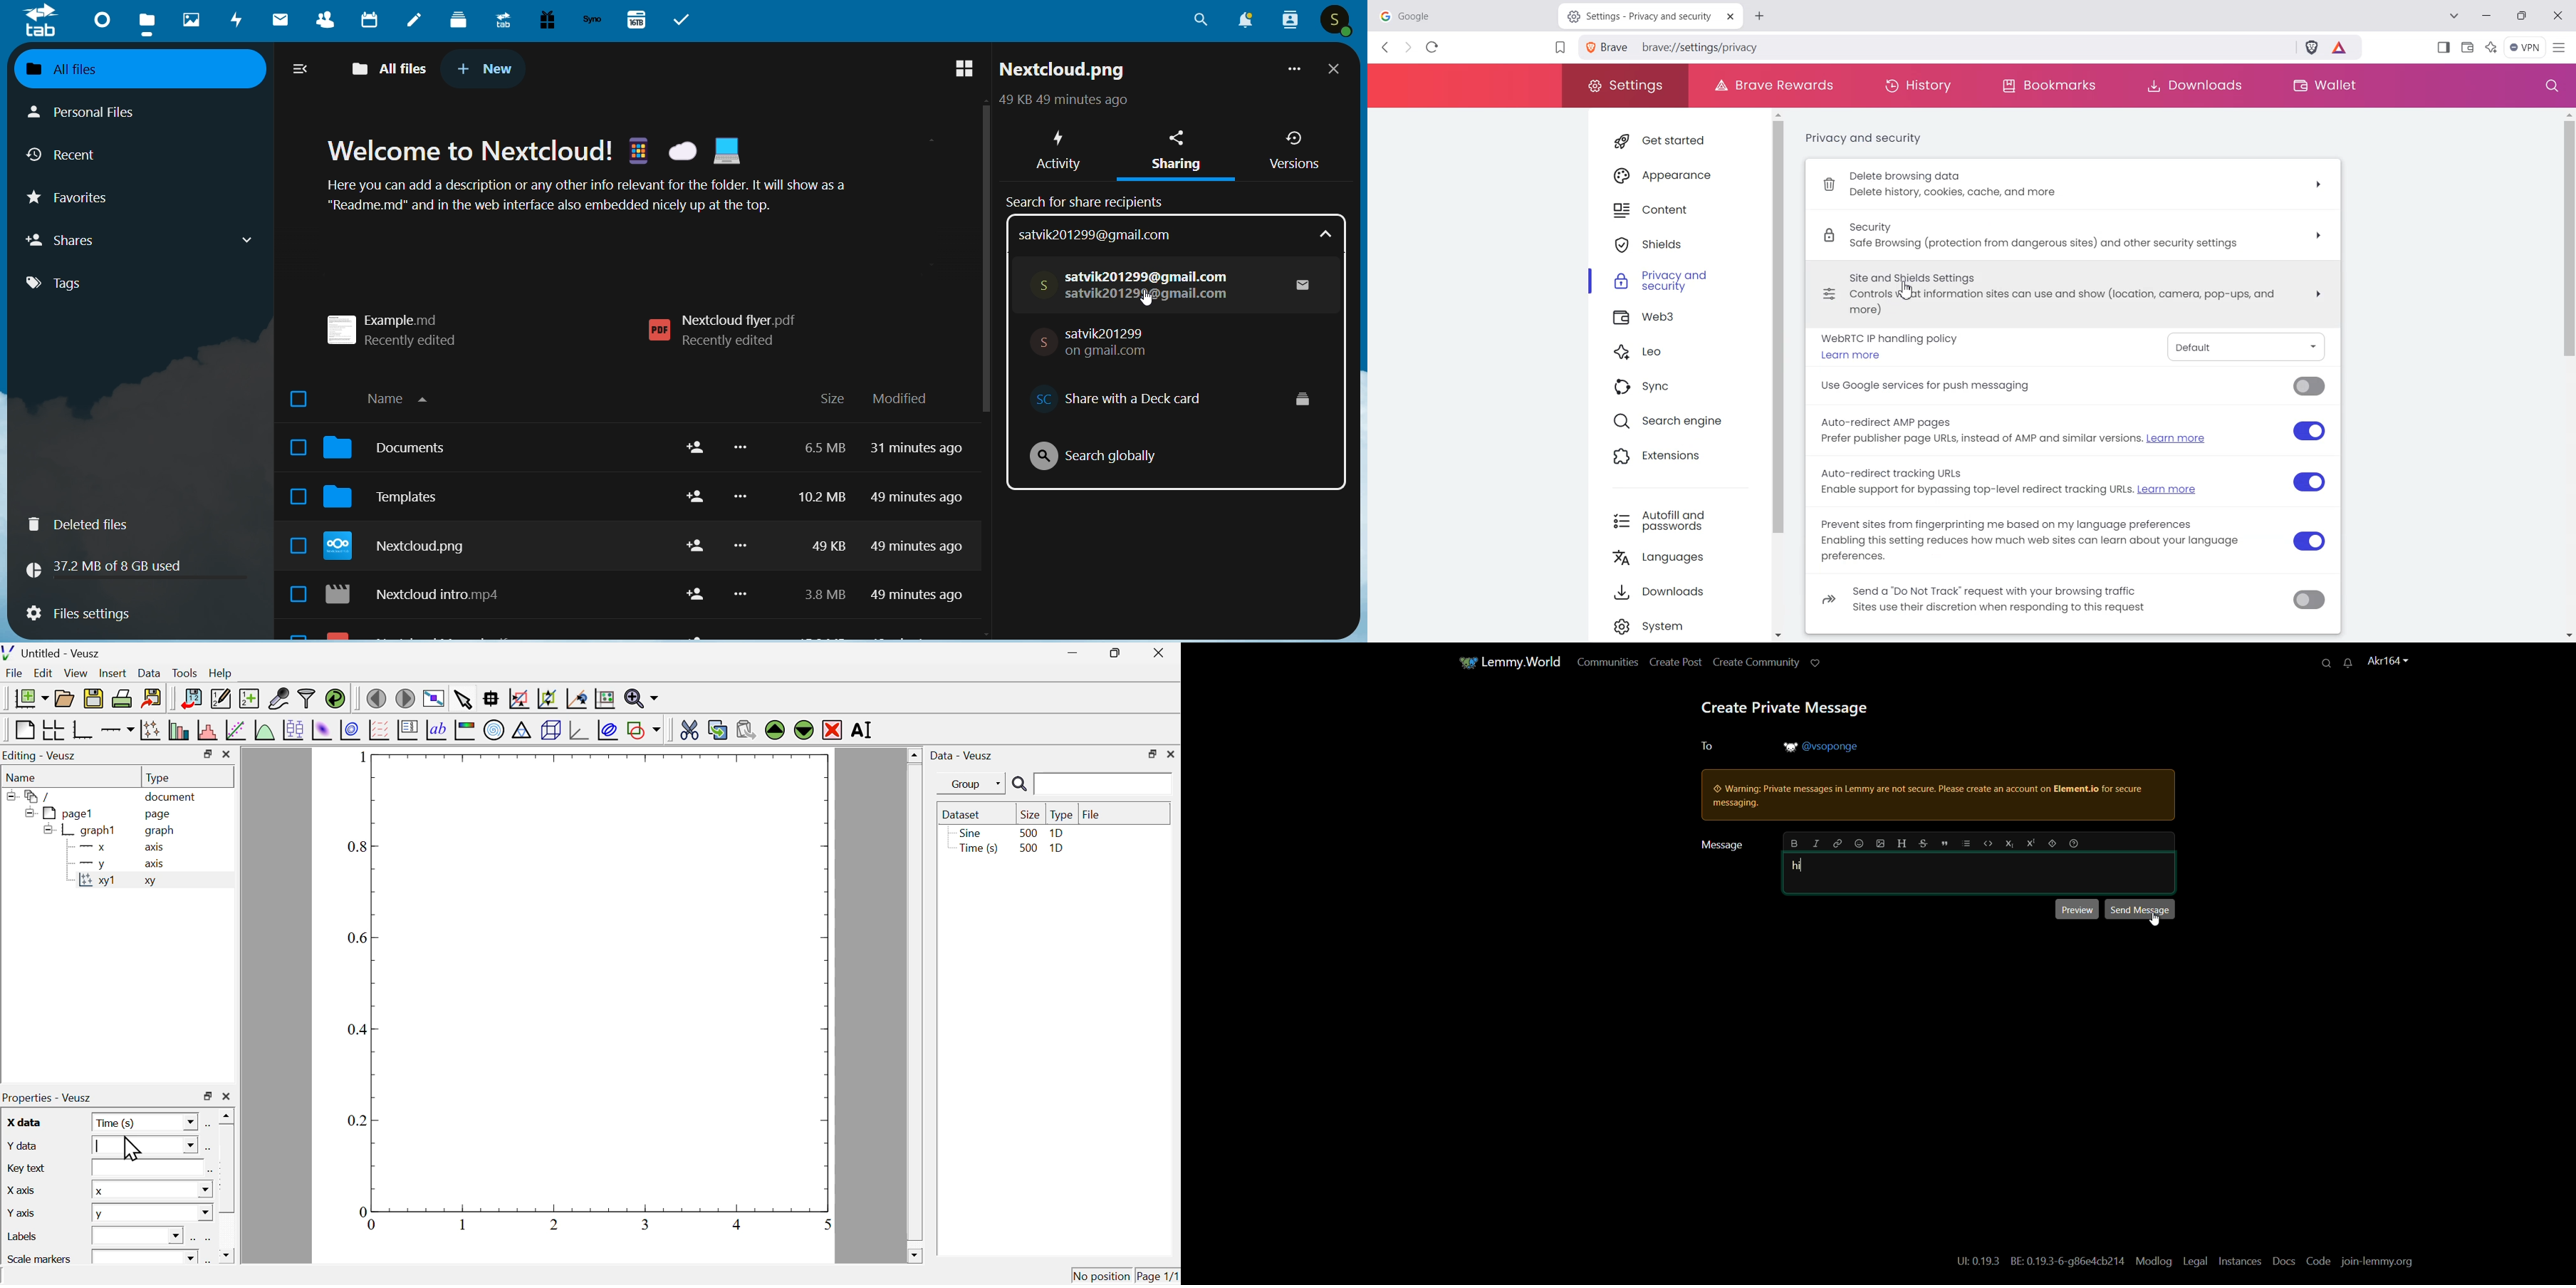 This screenshot has width=2576, height=1288. Describe the element at coordinates (866, 731) in the screenshot. I see `rename the selected widget` at that location.